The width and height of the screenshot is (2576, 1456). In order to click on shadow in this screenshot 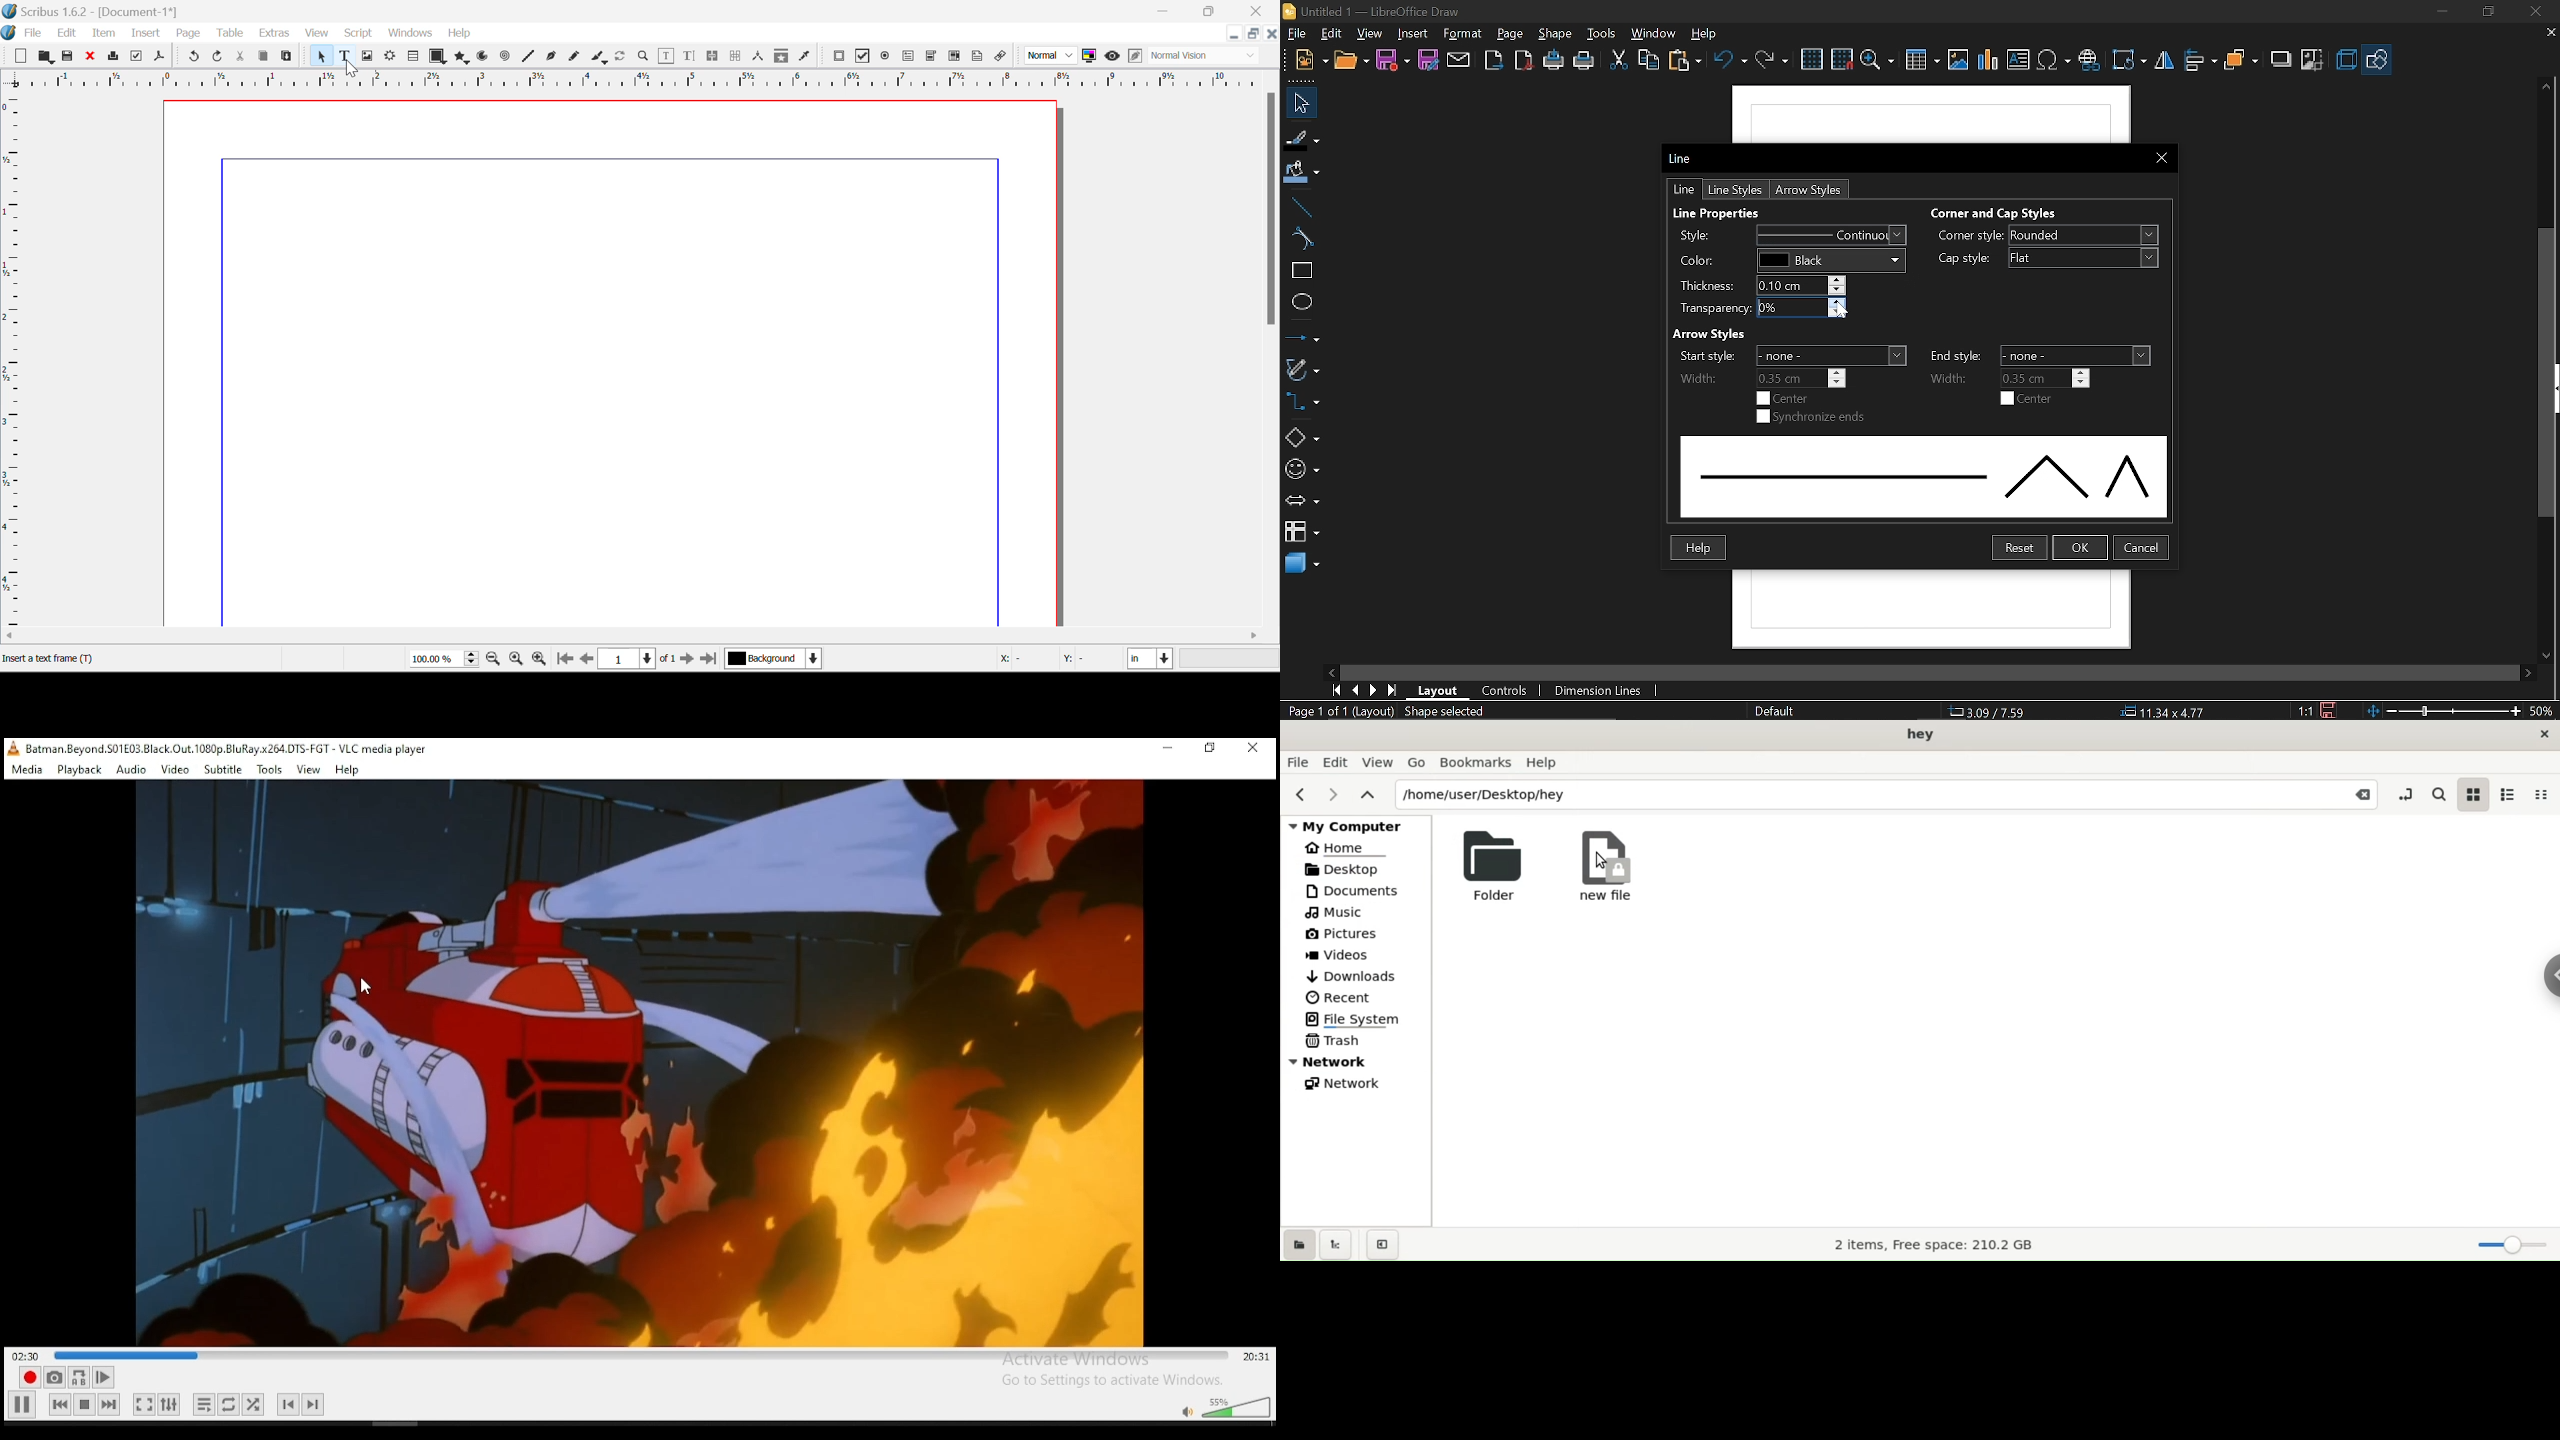, I will do `click(2281, 60)`.